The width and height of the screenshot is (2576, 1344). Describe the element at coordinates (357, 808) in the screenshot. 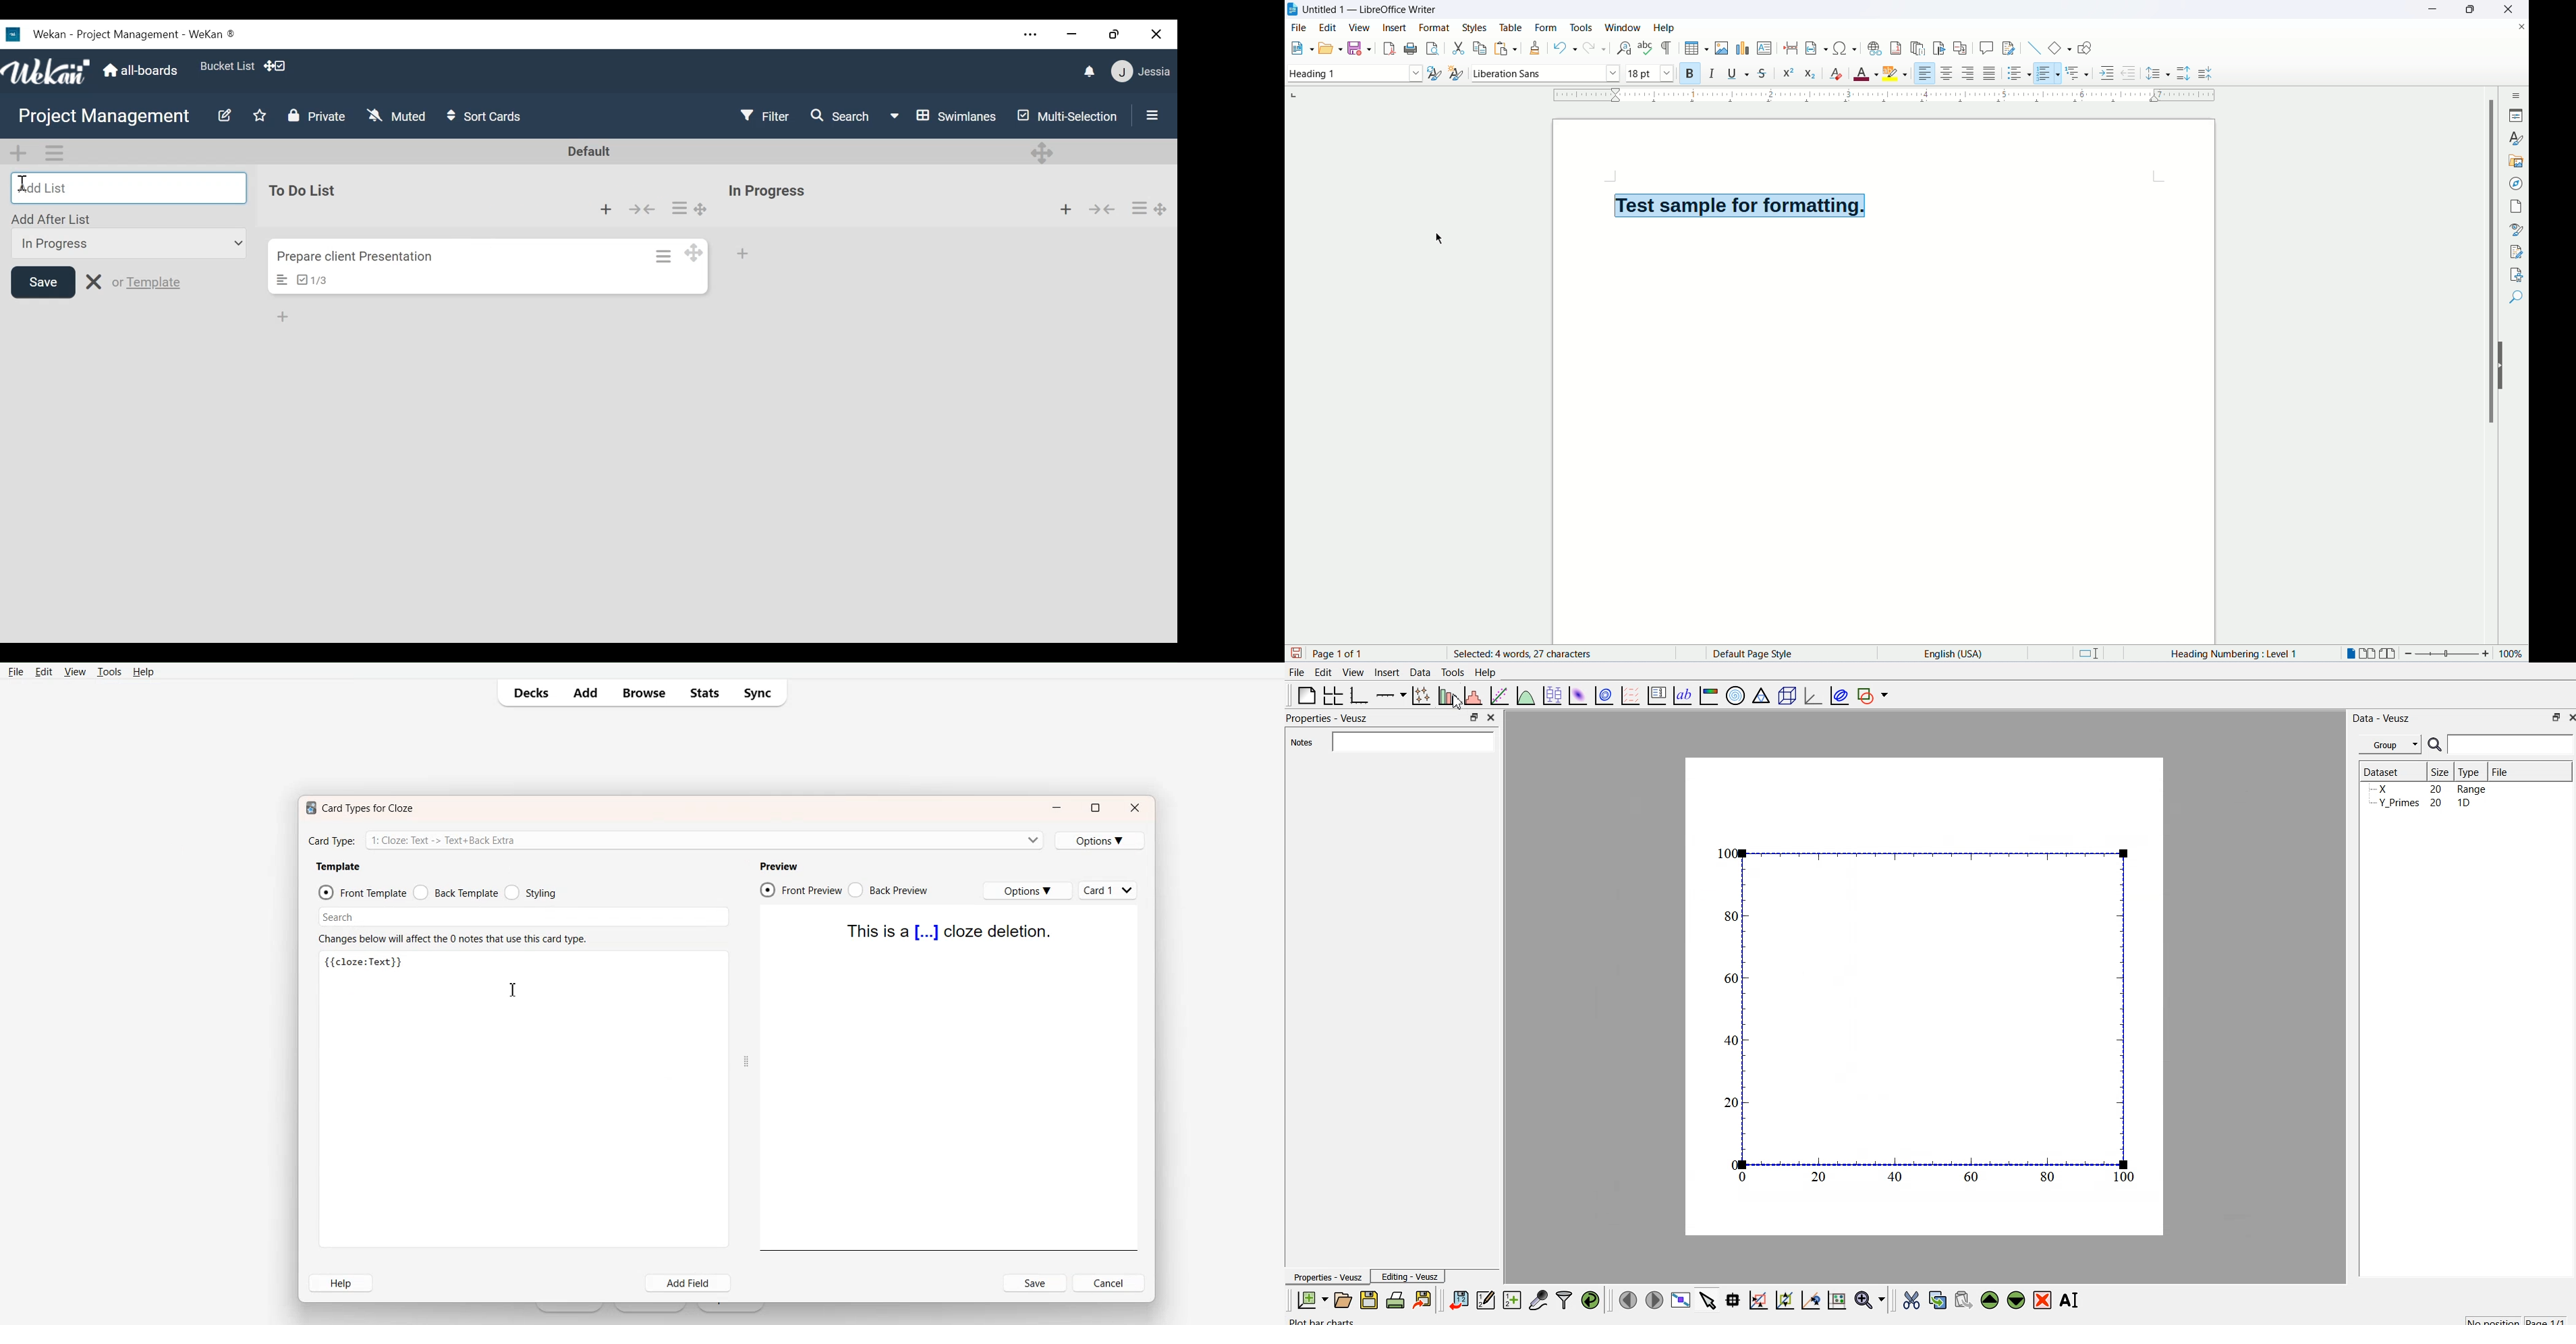

I see `Text 1` at that location.